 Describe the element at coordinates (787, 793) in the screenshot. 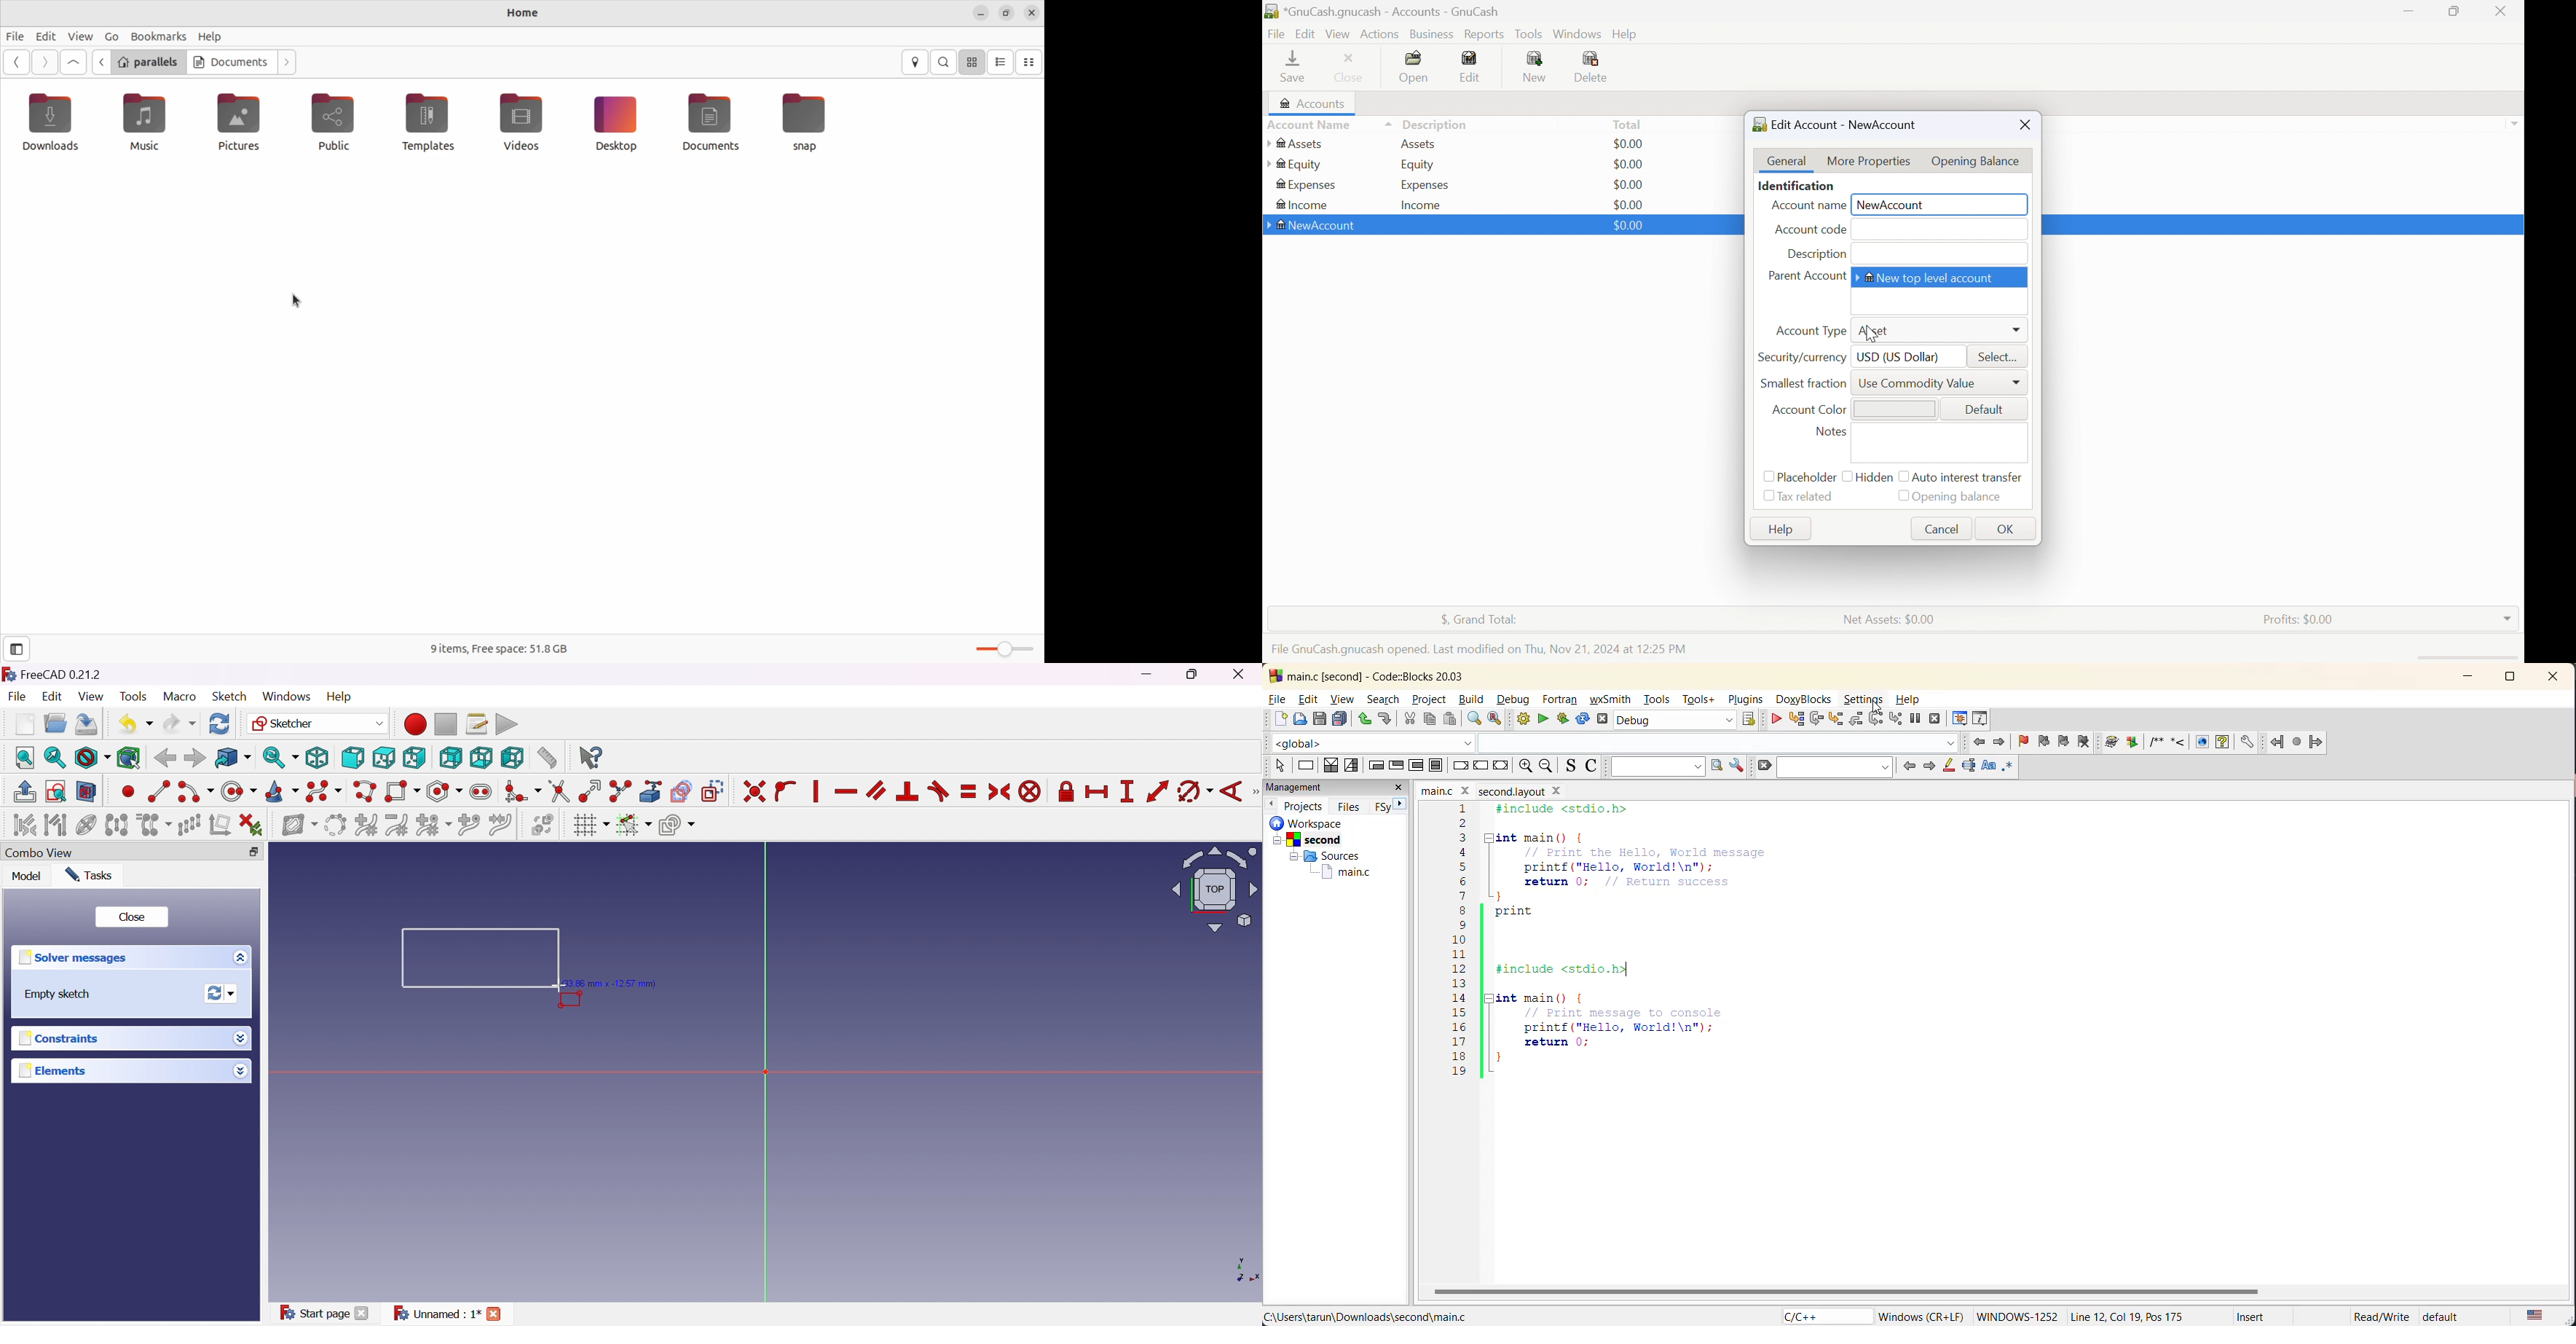

I see `Constrain point onto object` at that location.